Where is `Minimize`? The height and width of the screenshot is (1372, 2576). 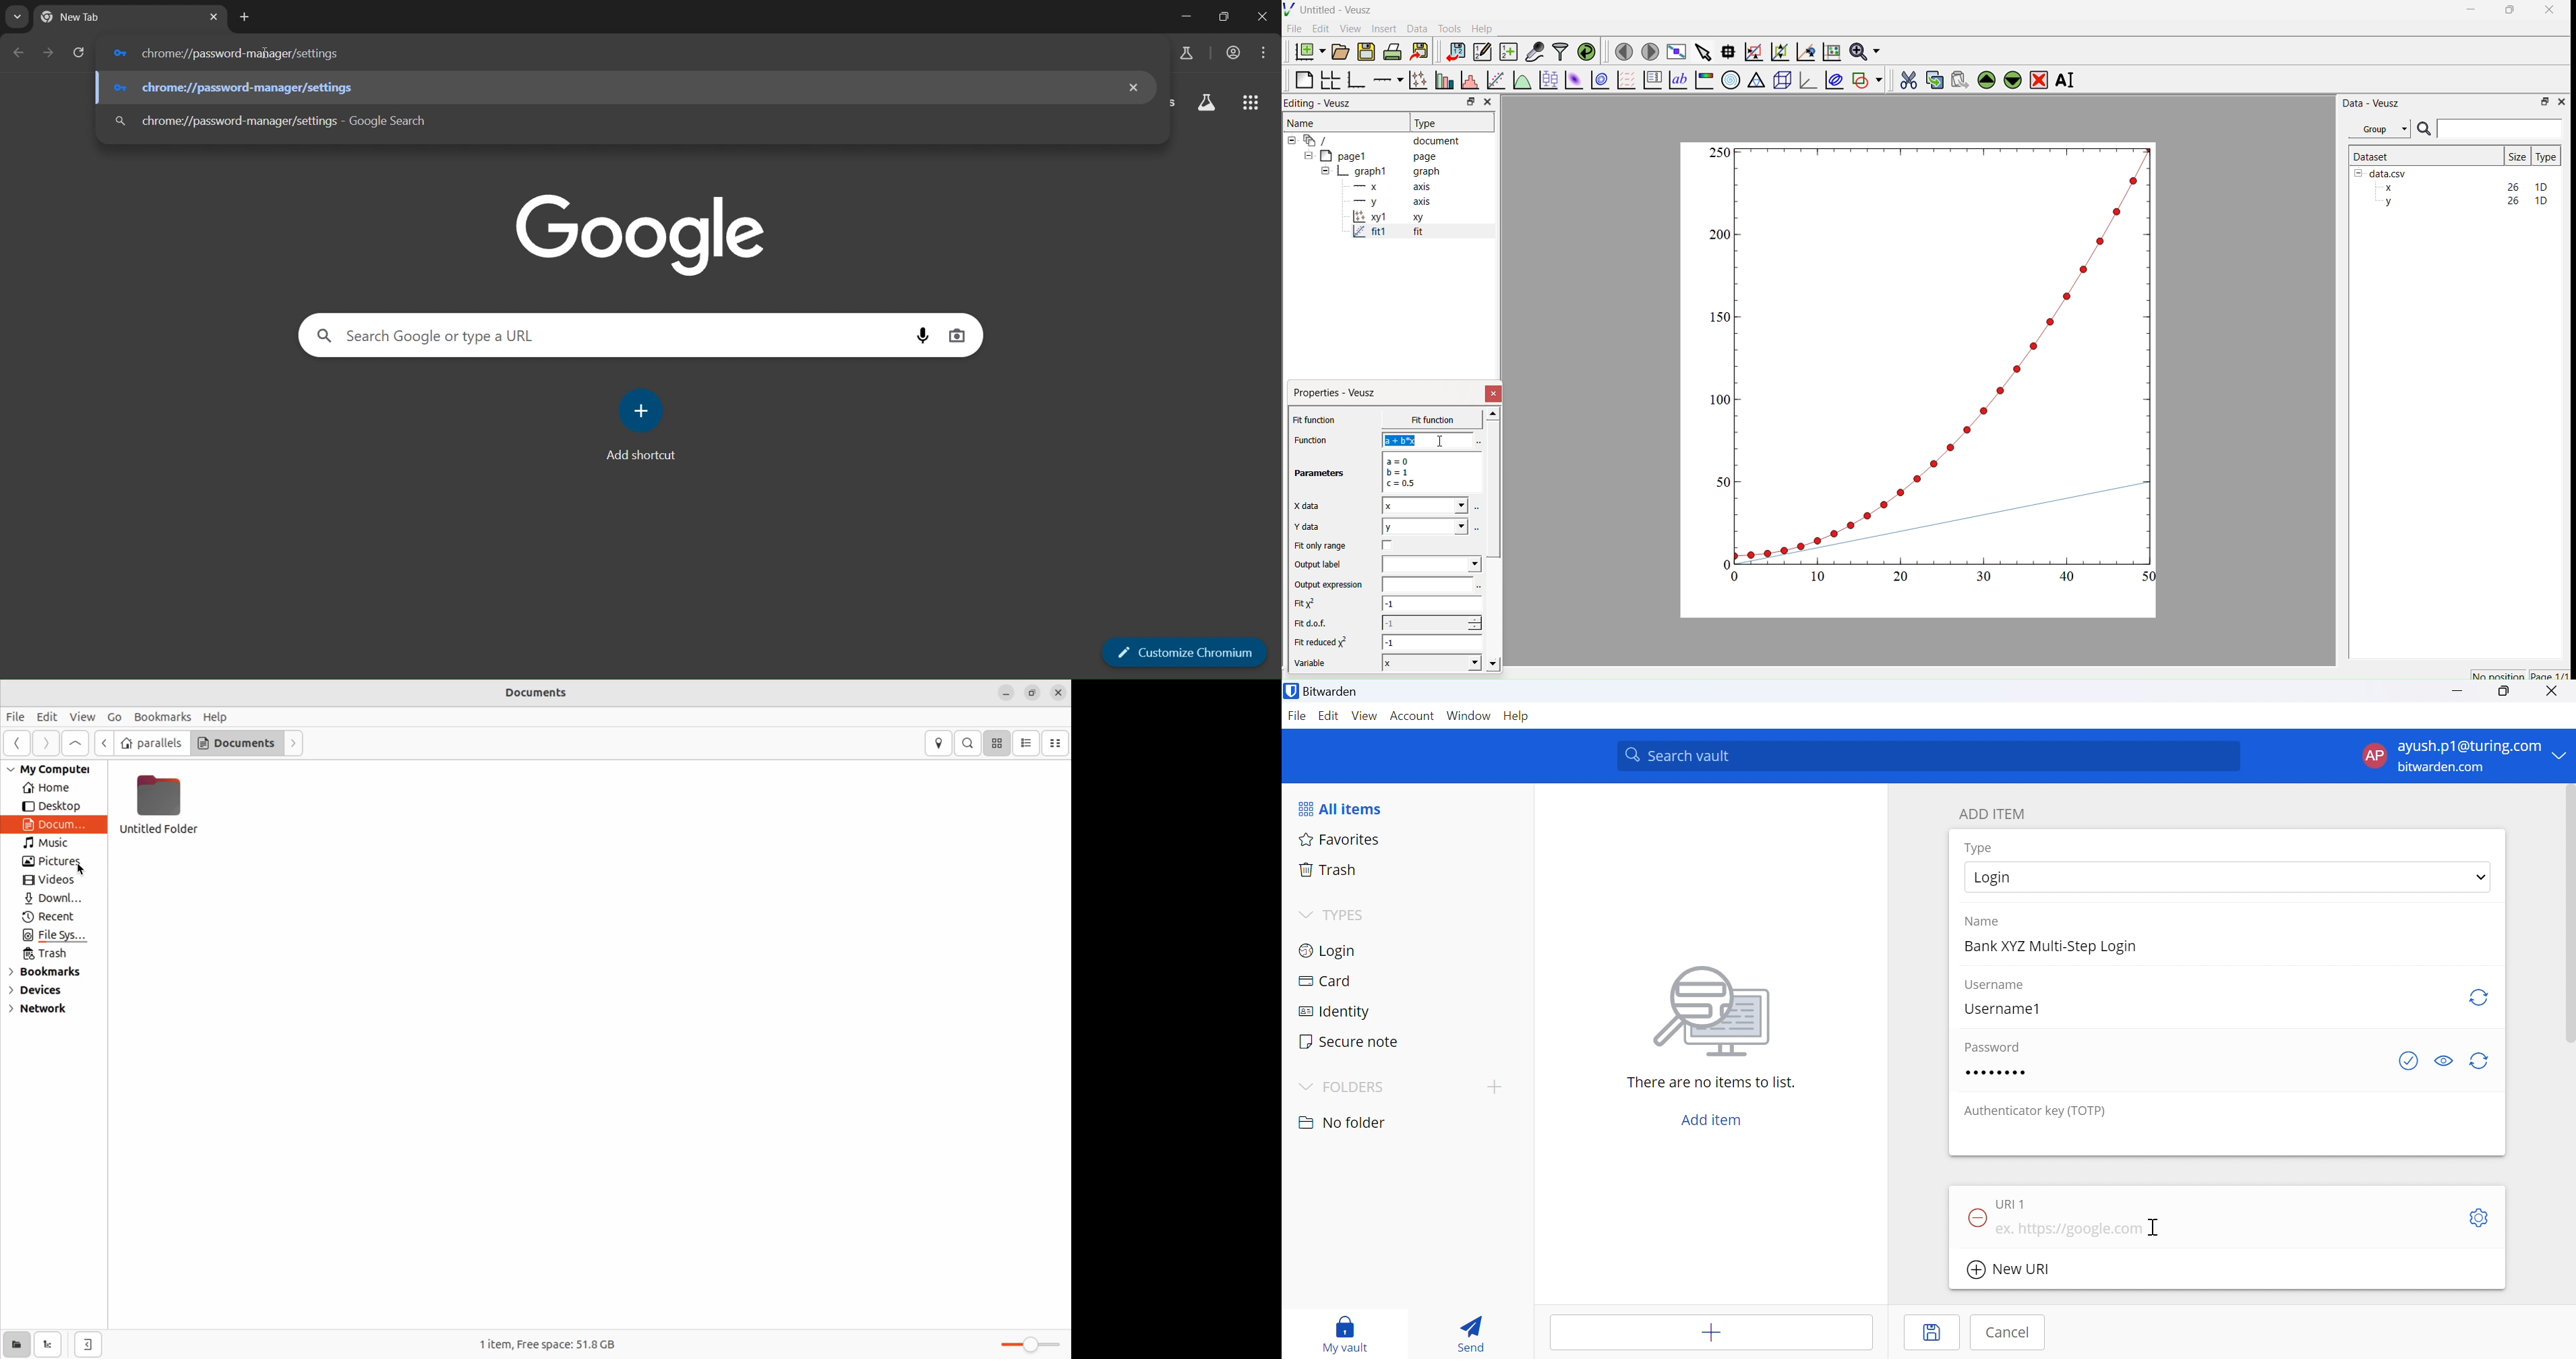
Minimize is located at coordinates (2457, 692).